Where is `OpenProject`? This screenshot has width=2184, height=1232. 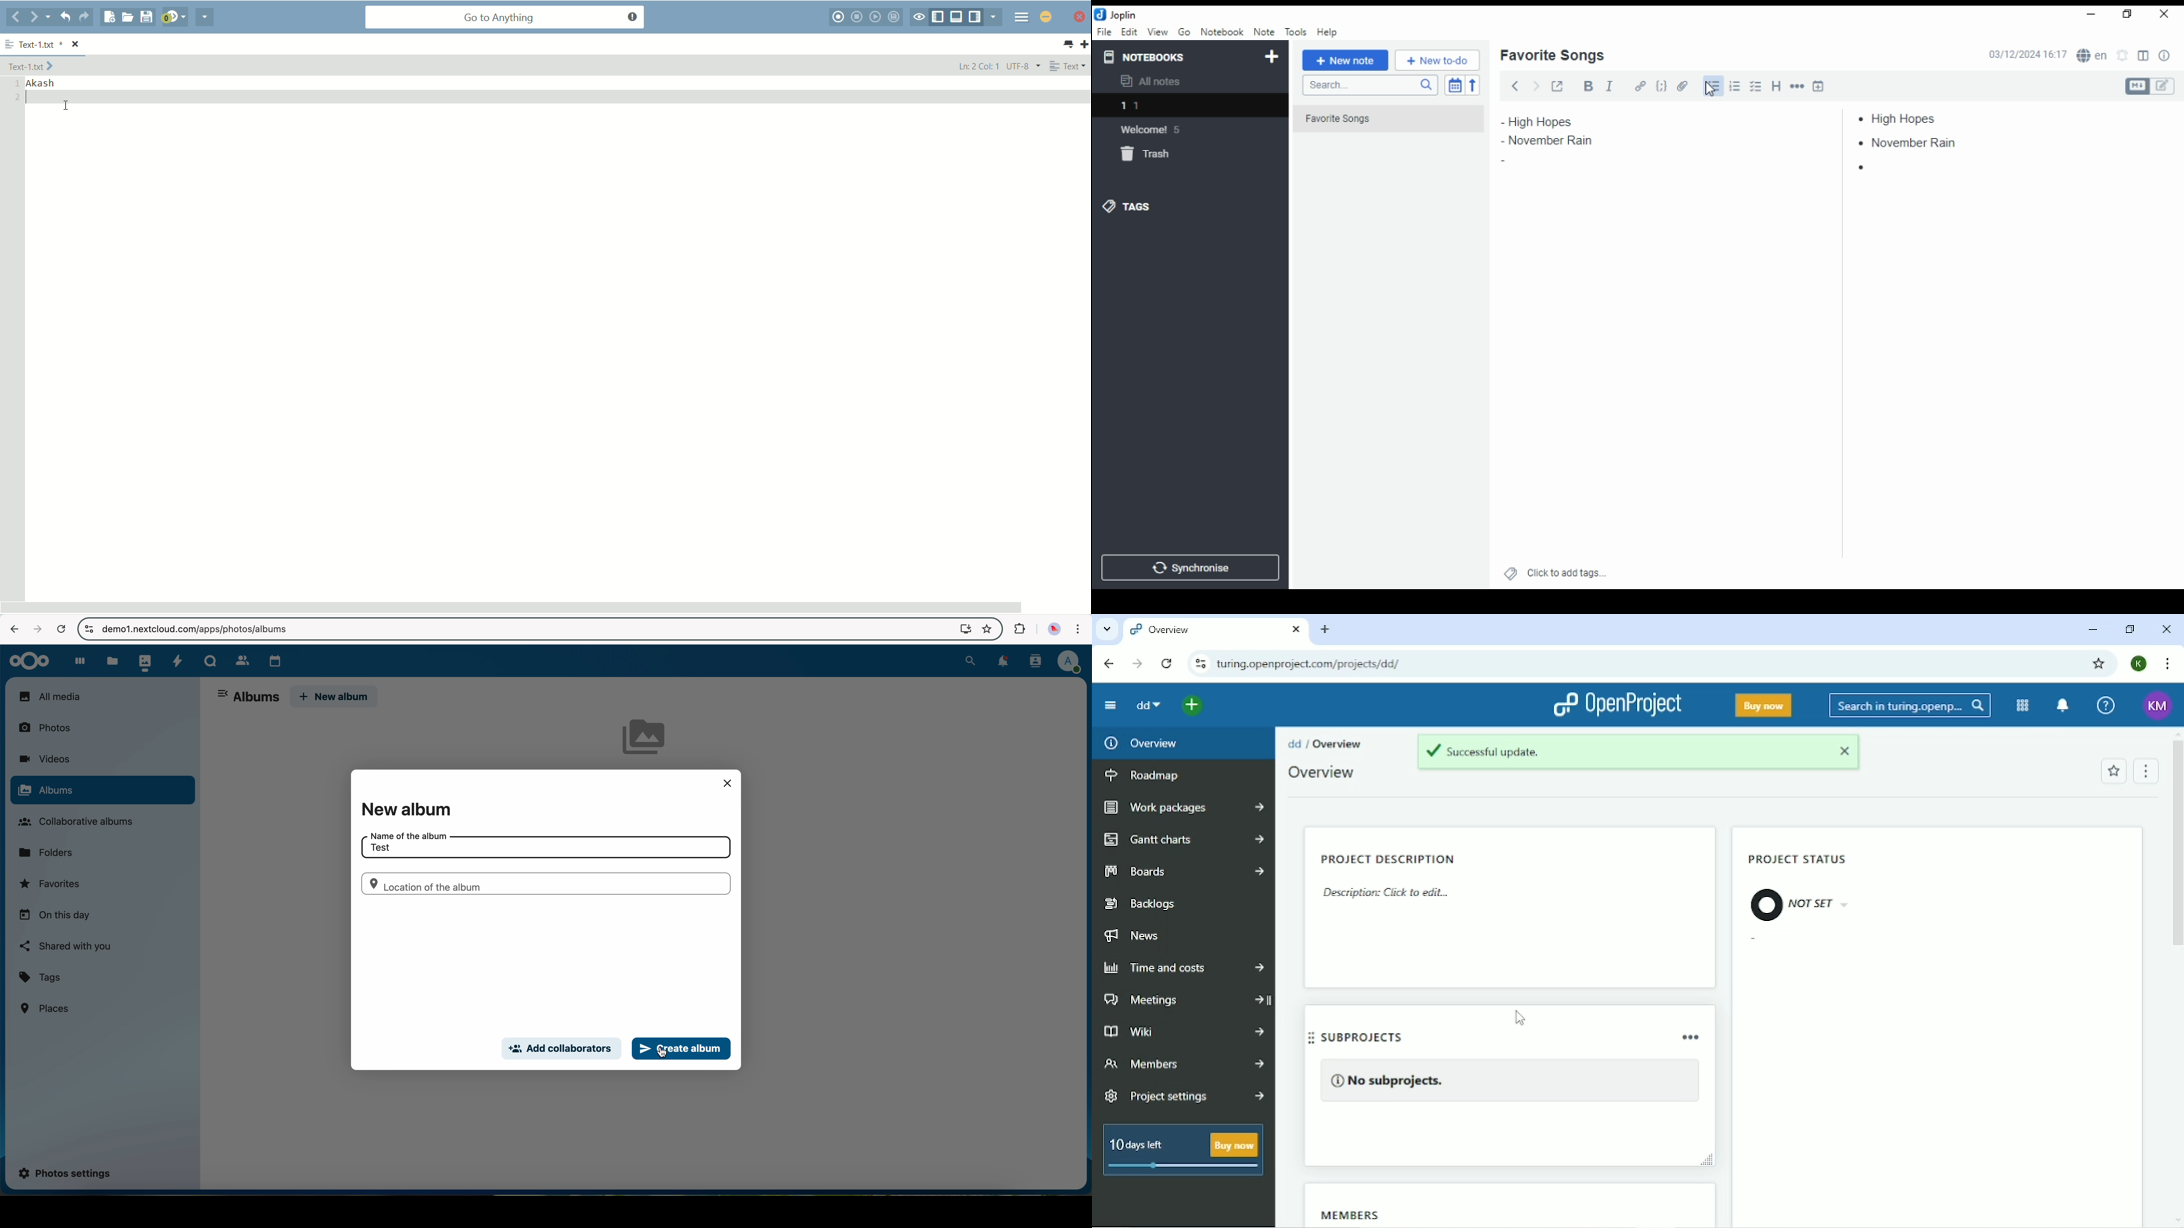
OpenProject is located at coordinates (1619, 705).